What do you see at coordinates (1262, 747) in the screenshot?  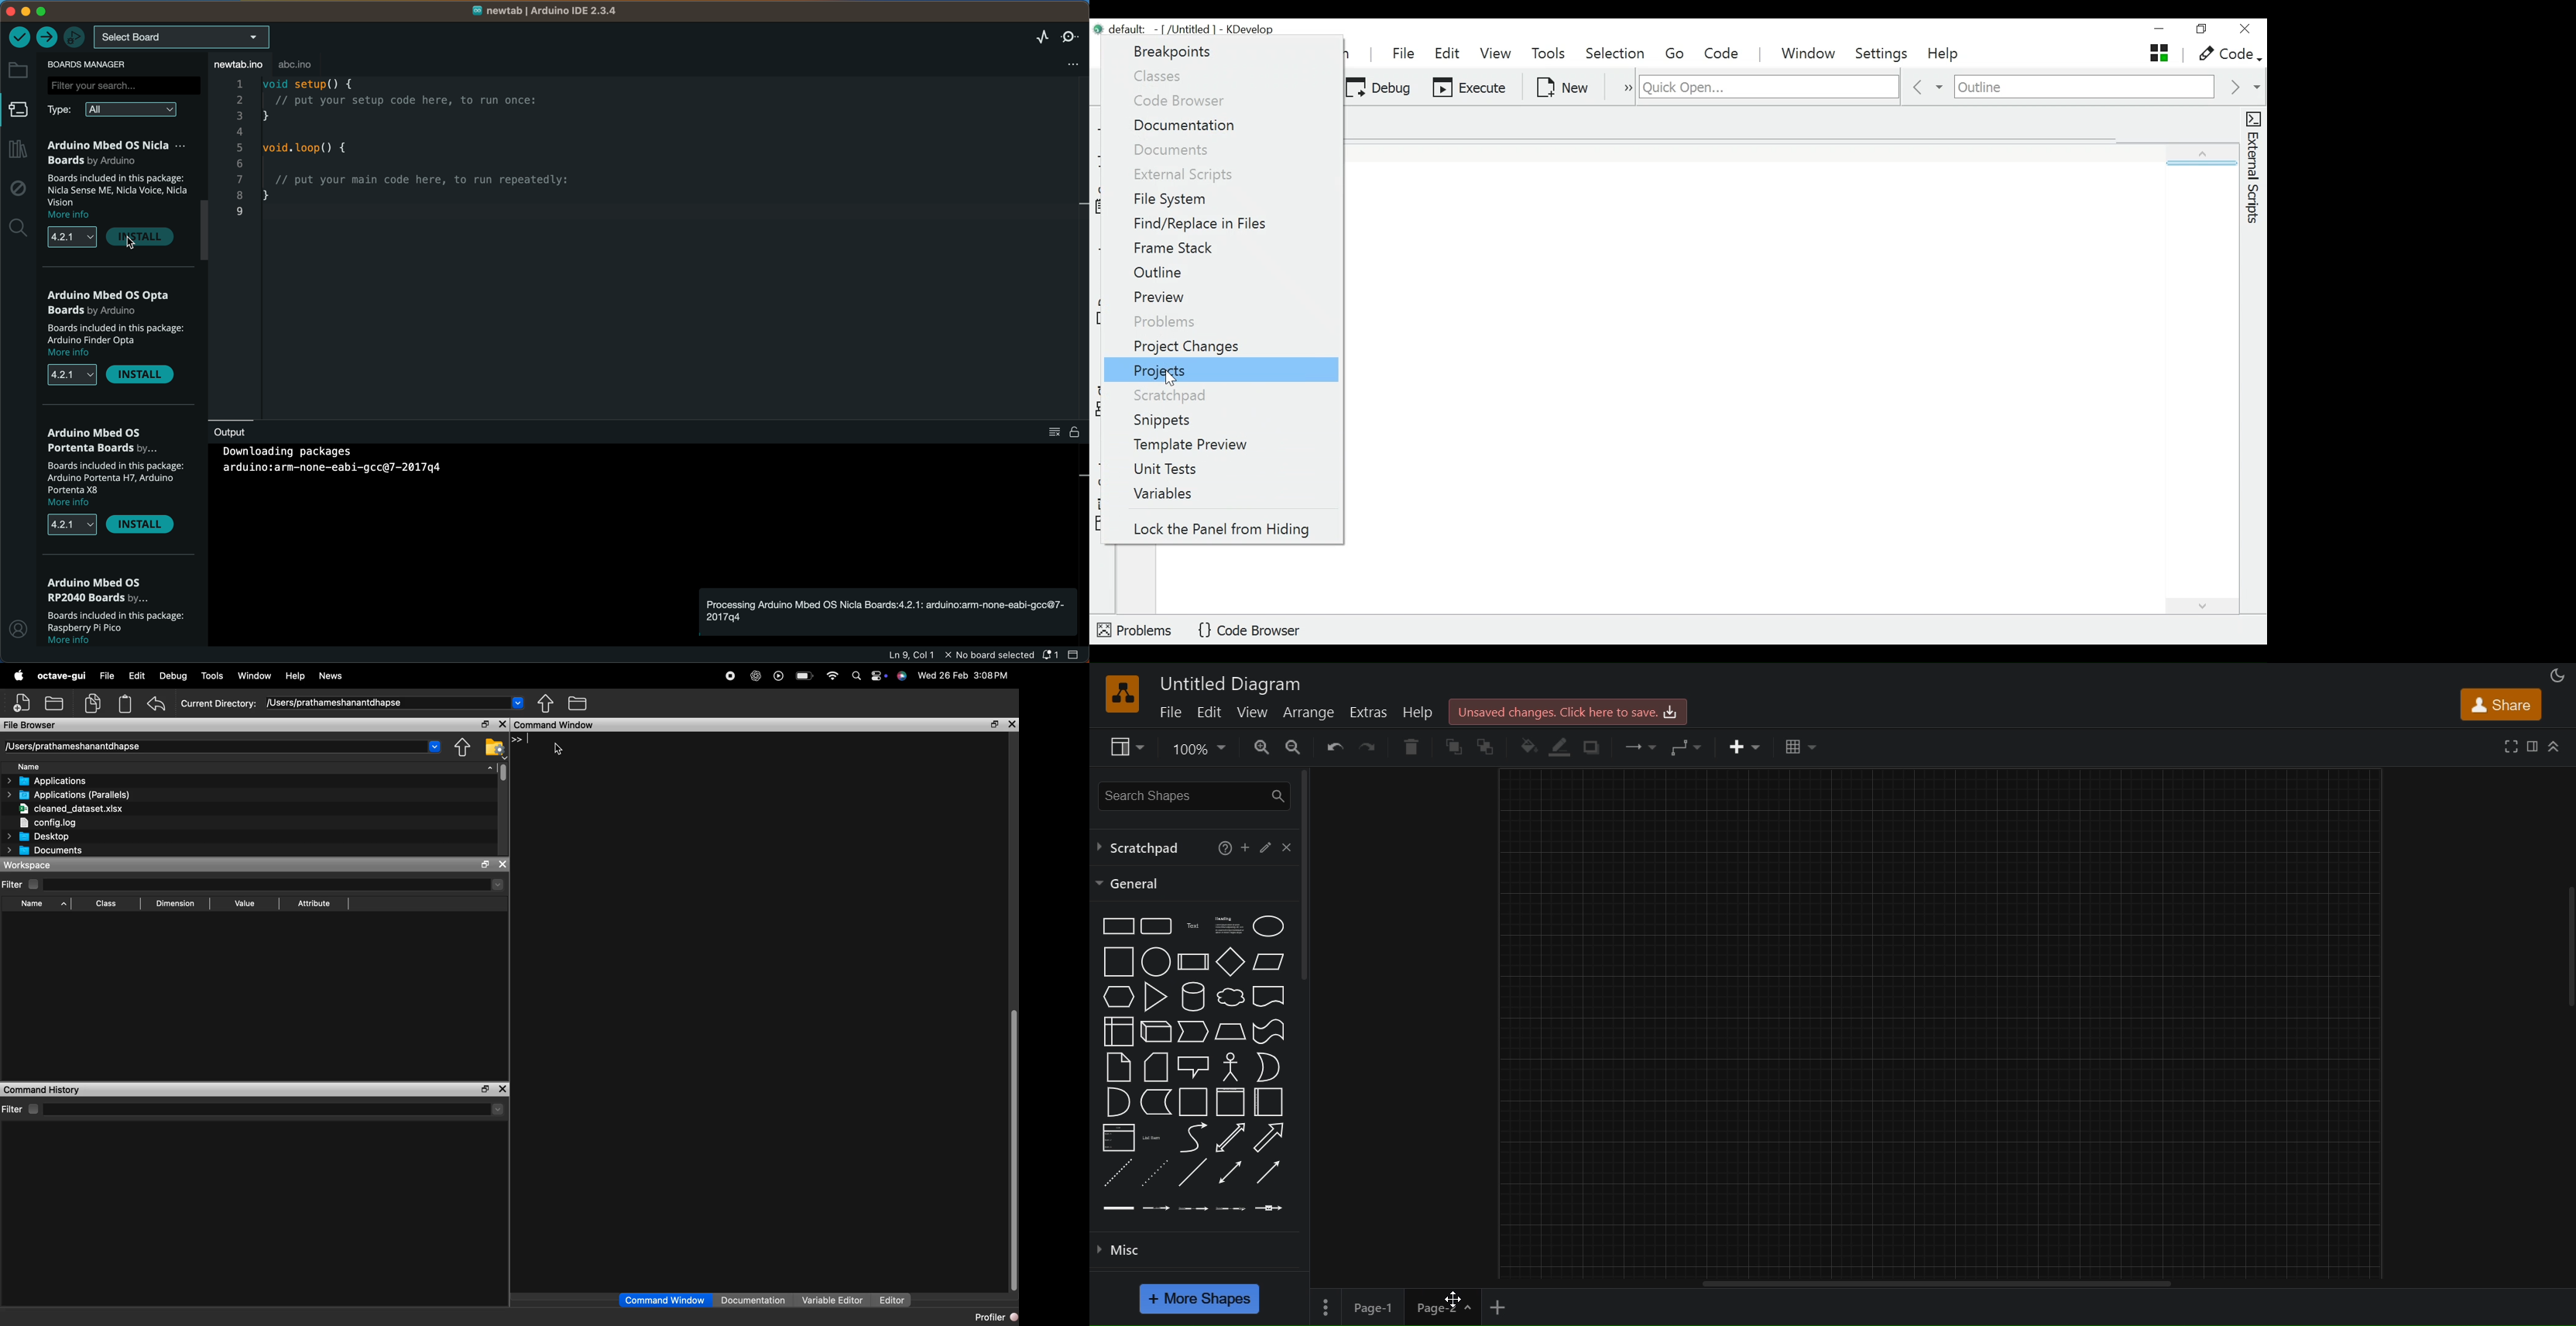 I see `zoom in` at bounding box center [1262, 747].